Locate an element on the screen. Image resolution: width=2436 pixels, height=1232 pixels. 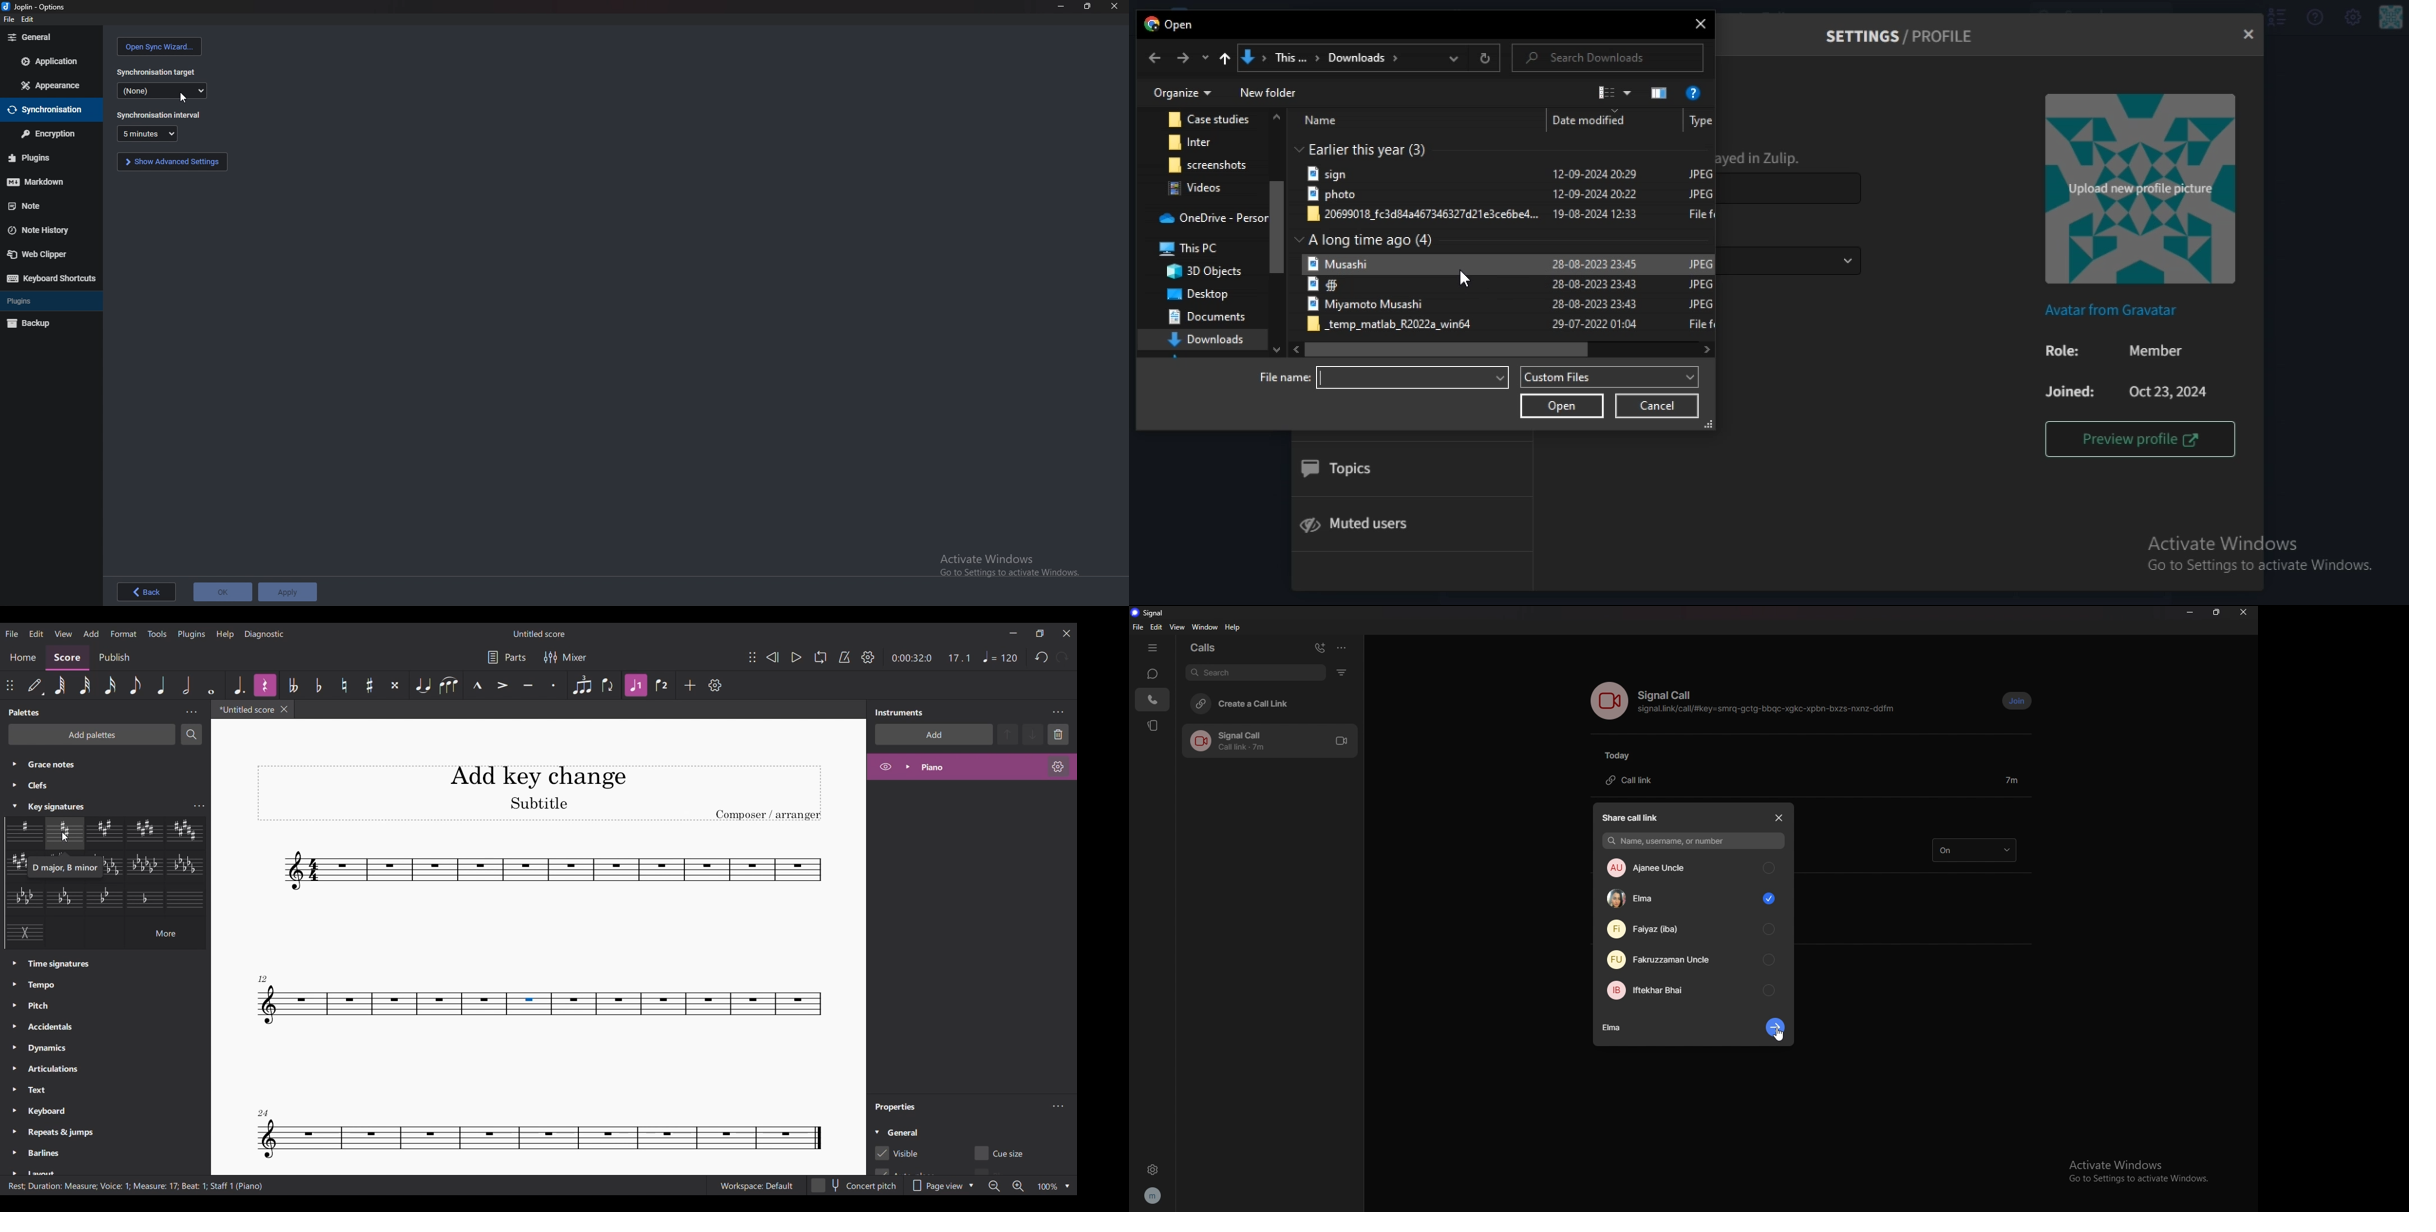
Page view options is located at coordinates (944, 1186).